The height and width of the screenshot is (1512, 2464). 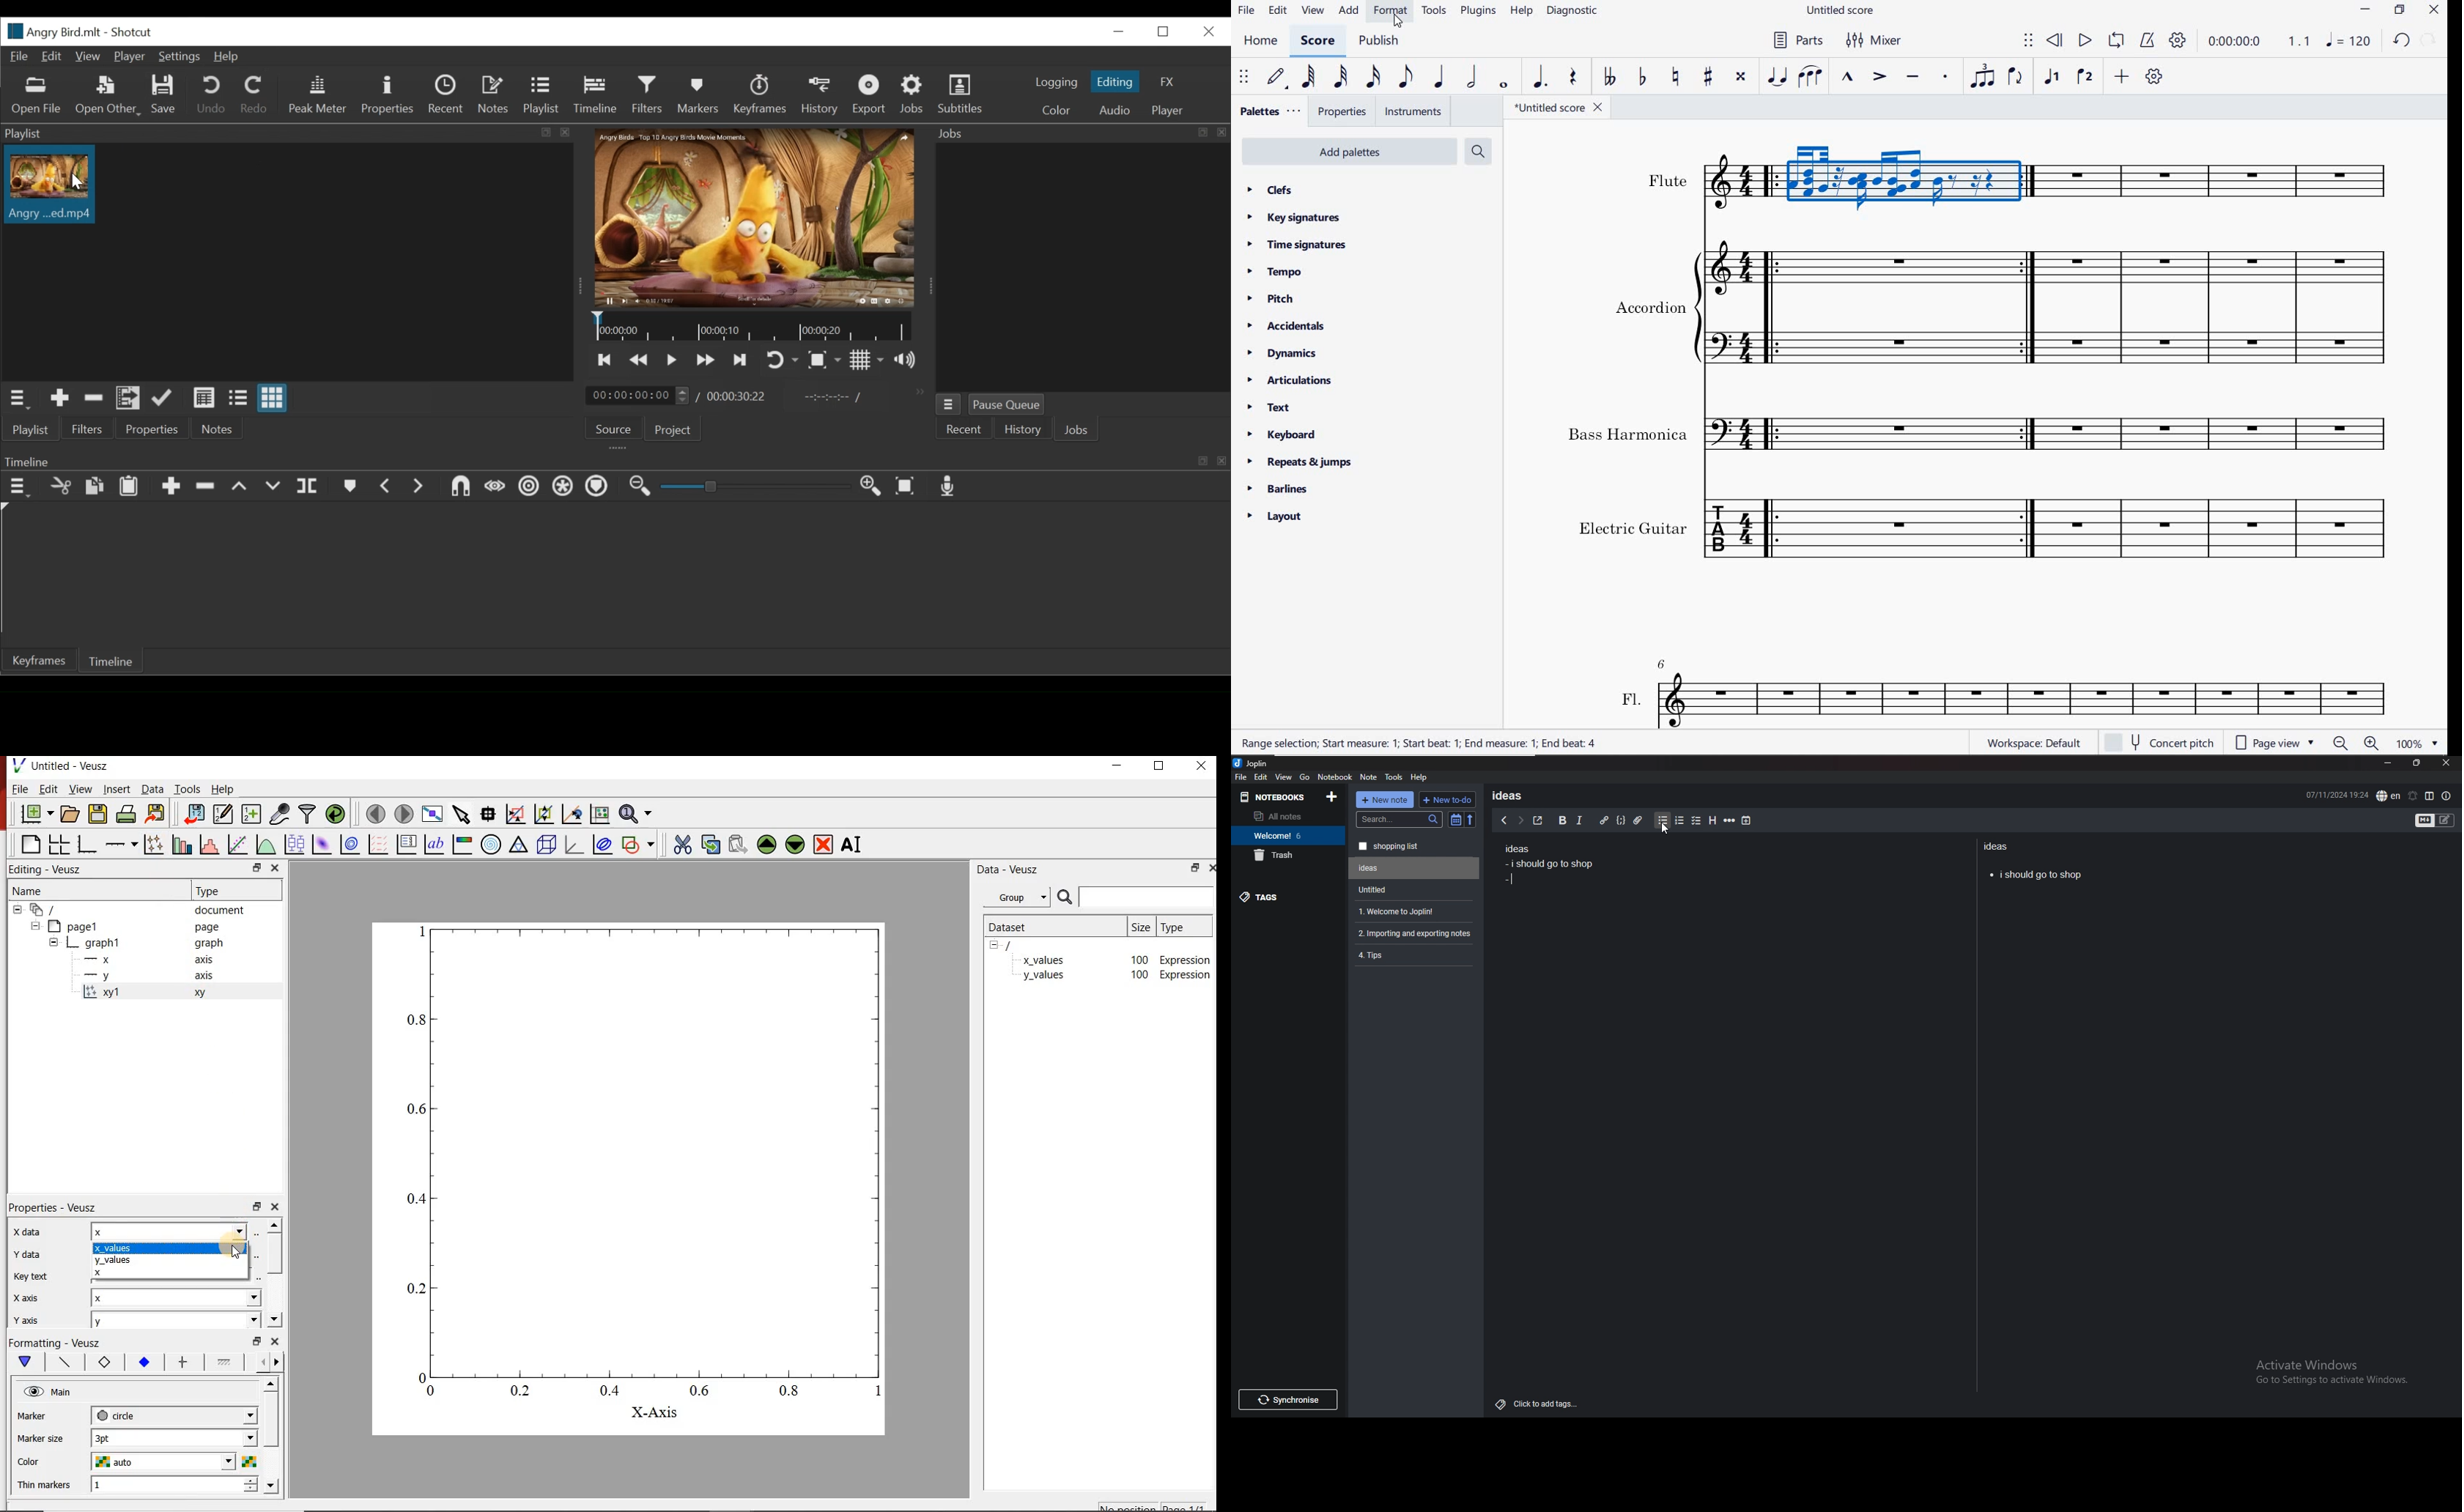 What do you see at coordinates (97, 976) in the screenshot?
I see `—-—y` at bounding box center [97, 976].